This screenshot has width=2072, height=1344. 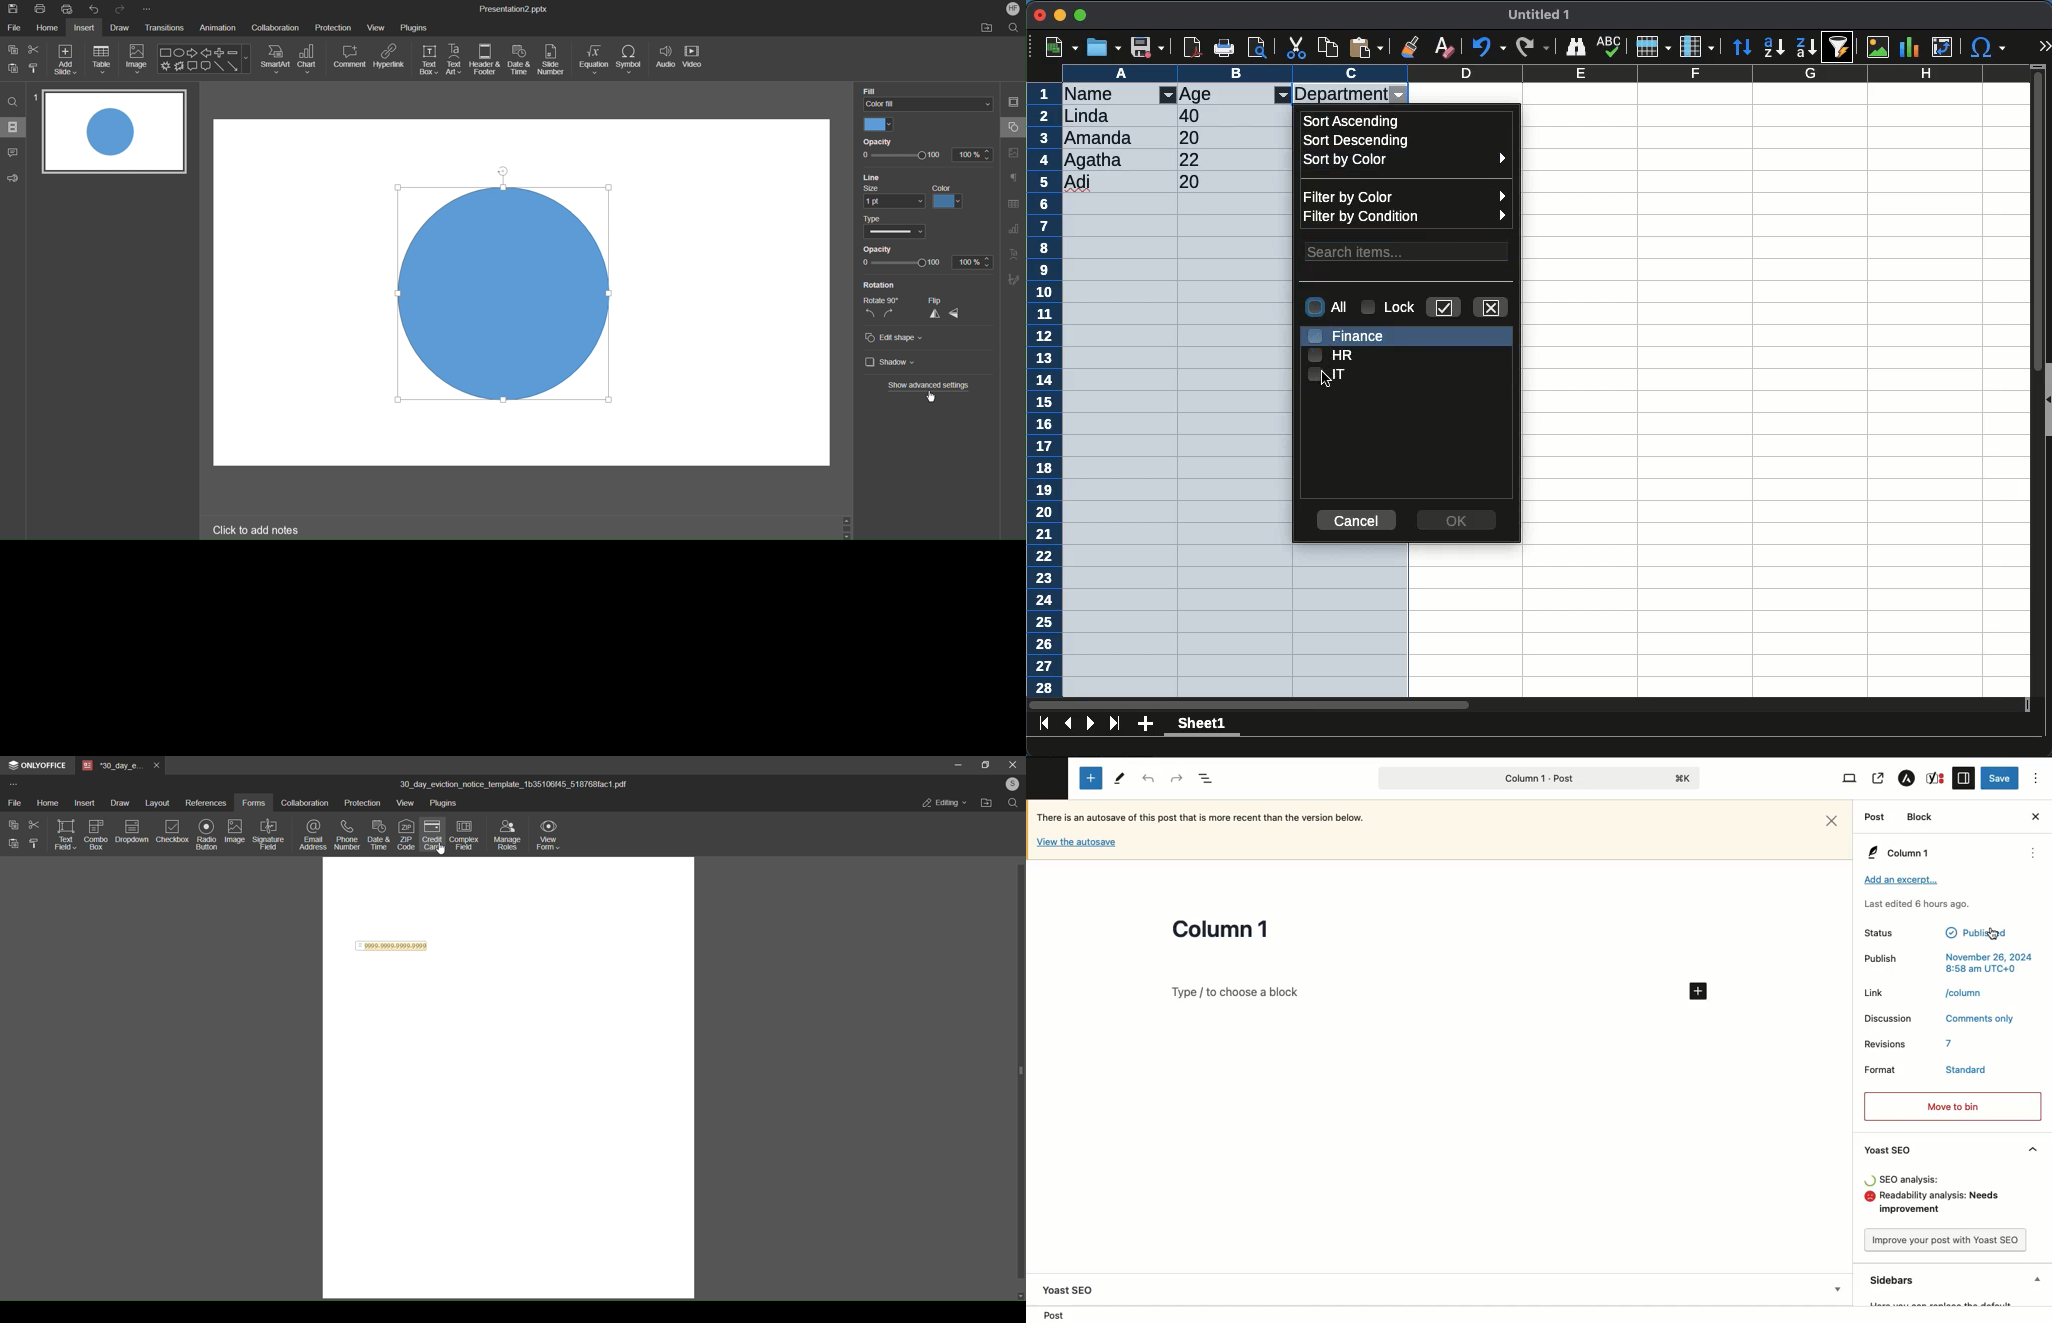 What do you see at coordinates (13, 101) in the screenshot?
I see `Search` at bounding box center [13, 101].